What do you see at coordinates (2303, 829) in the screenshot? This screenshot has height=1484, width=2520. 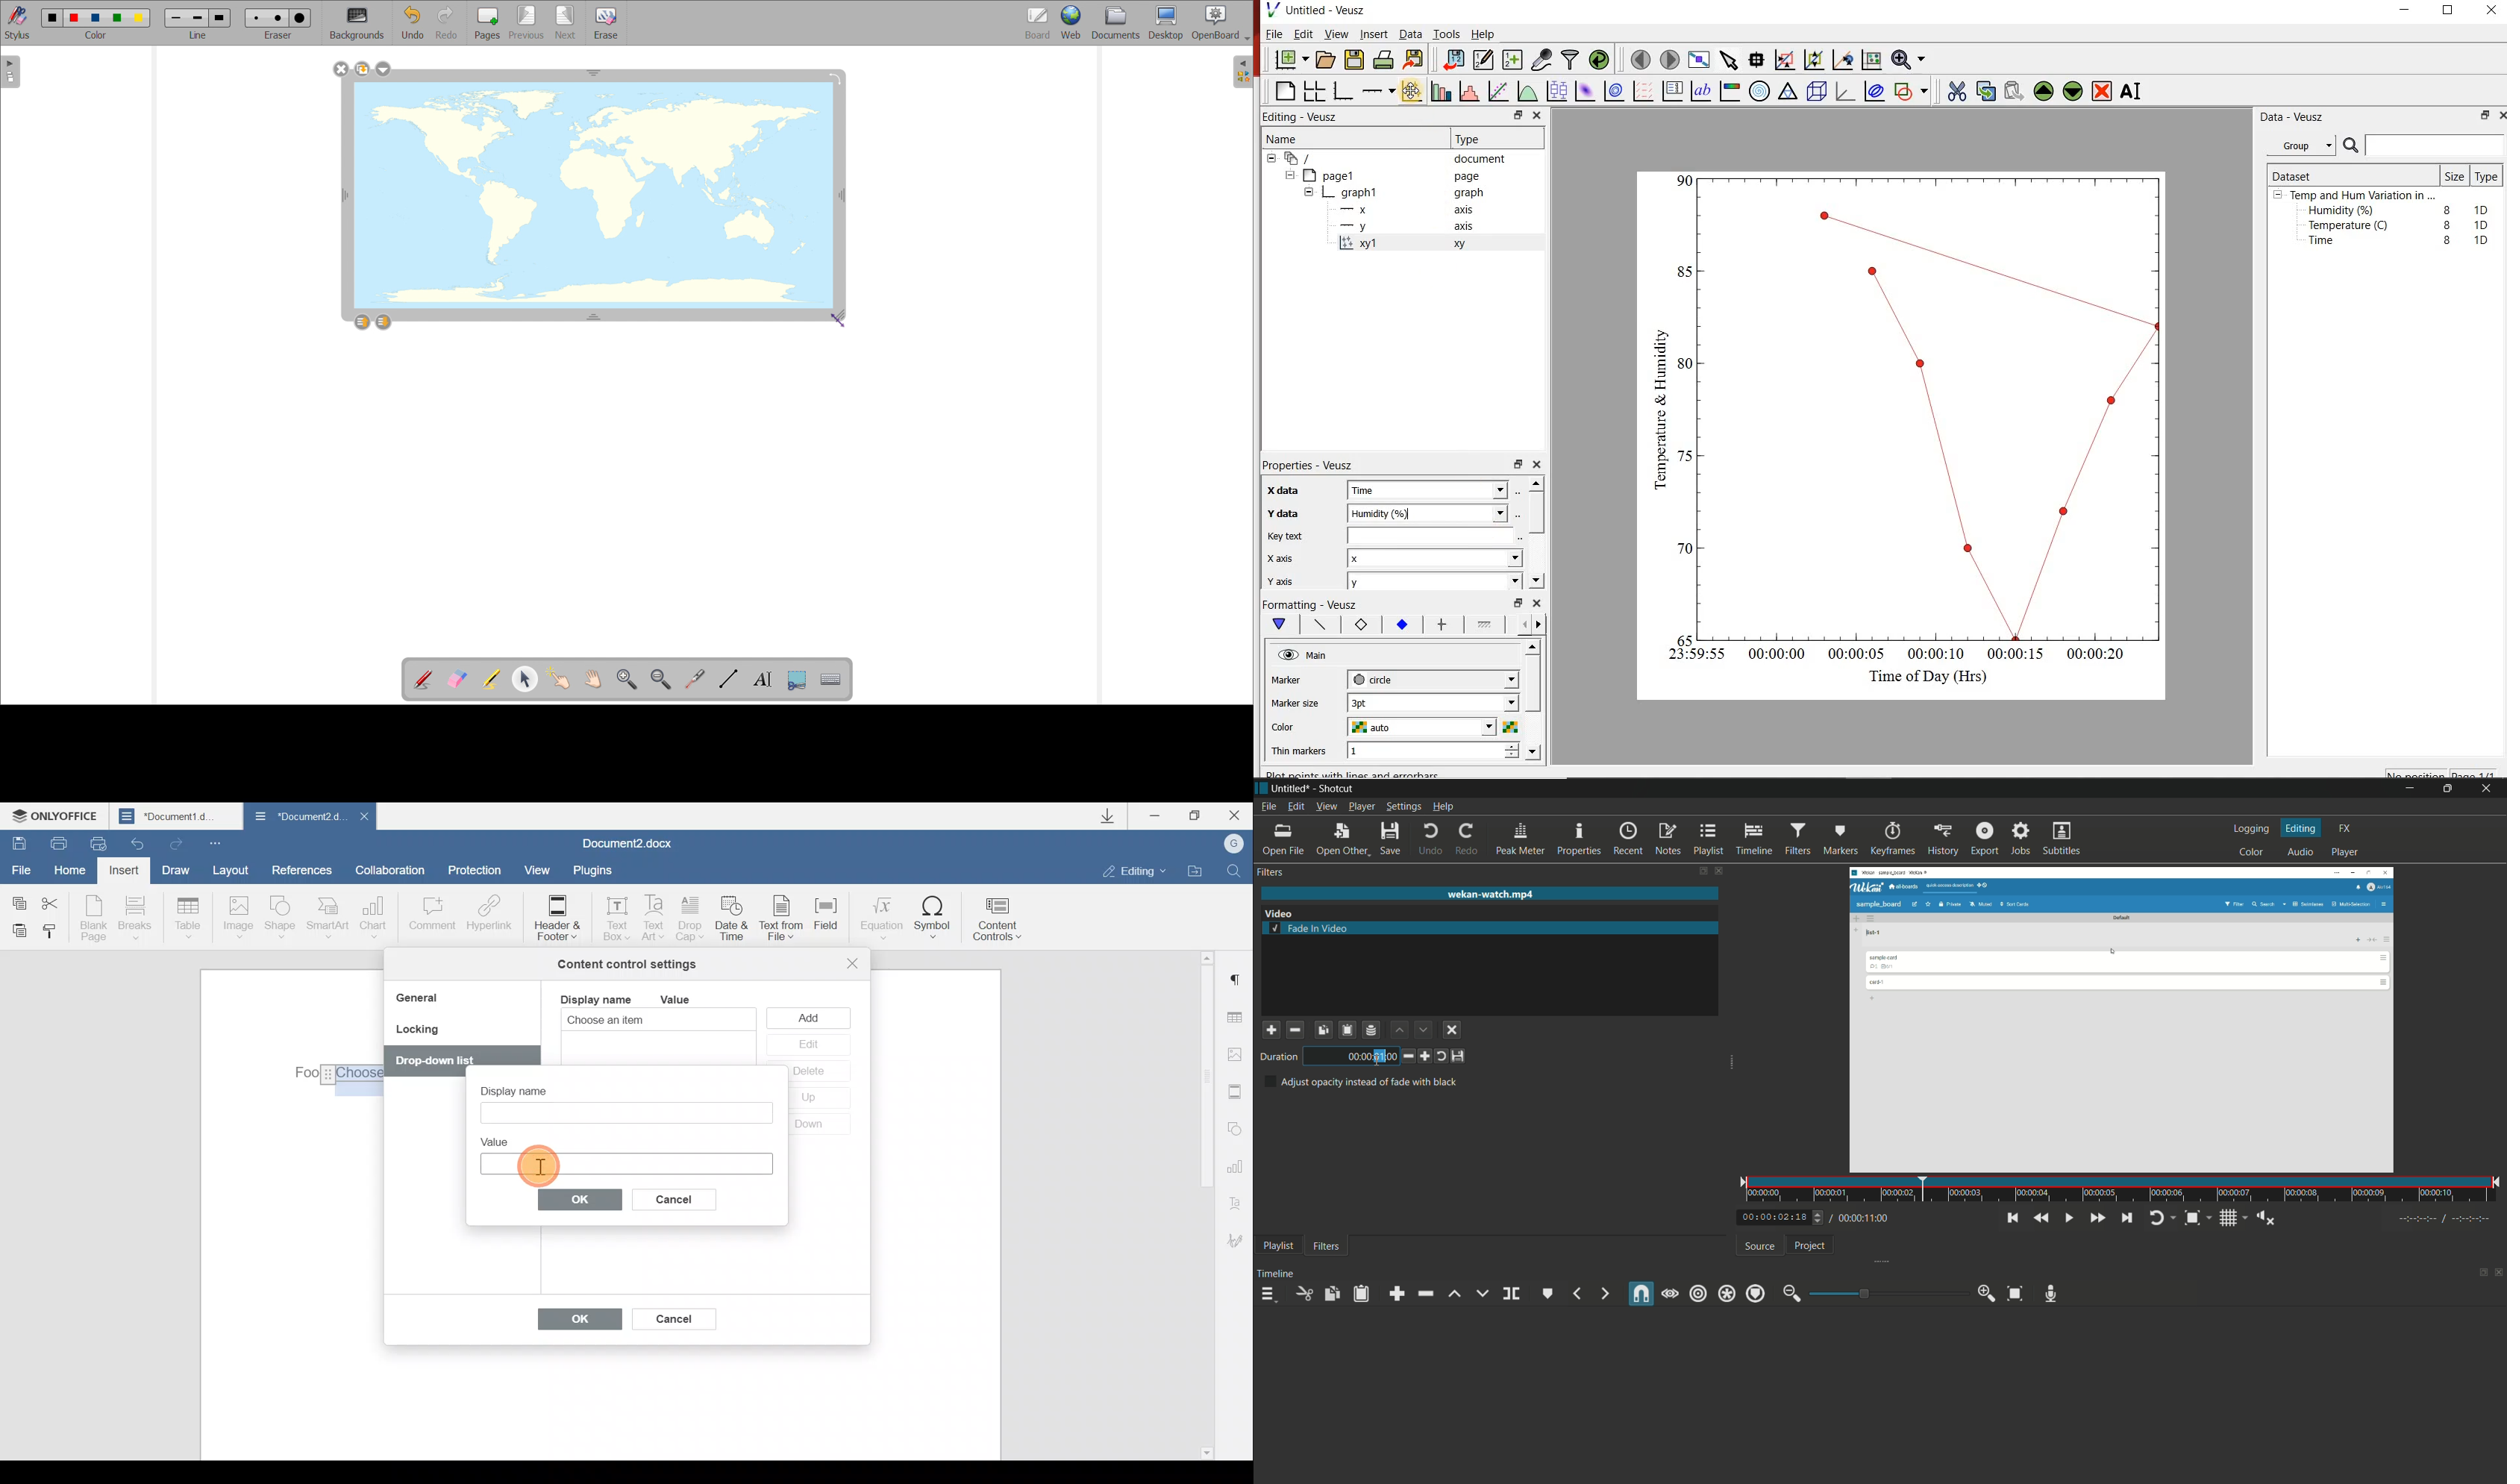 I see `editing` at bounding box center [2303, 829].